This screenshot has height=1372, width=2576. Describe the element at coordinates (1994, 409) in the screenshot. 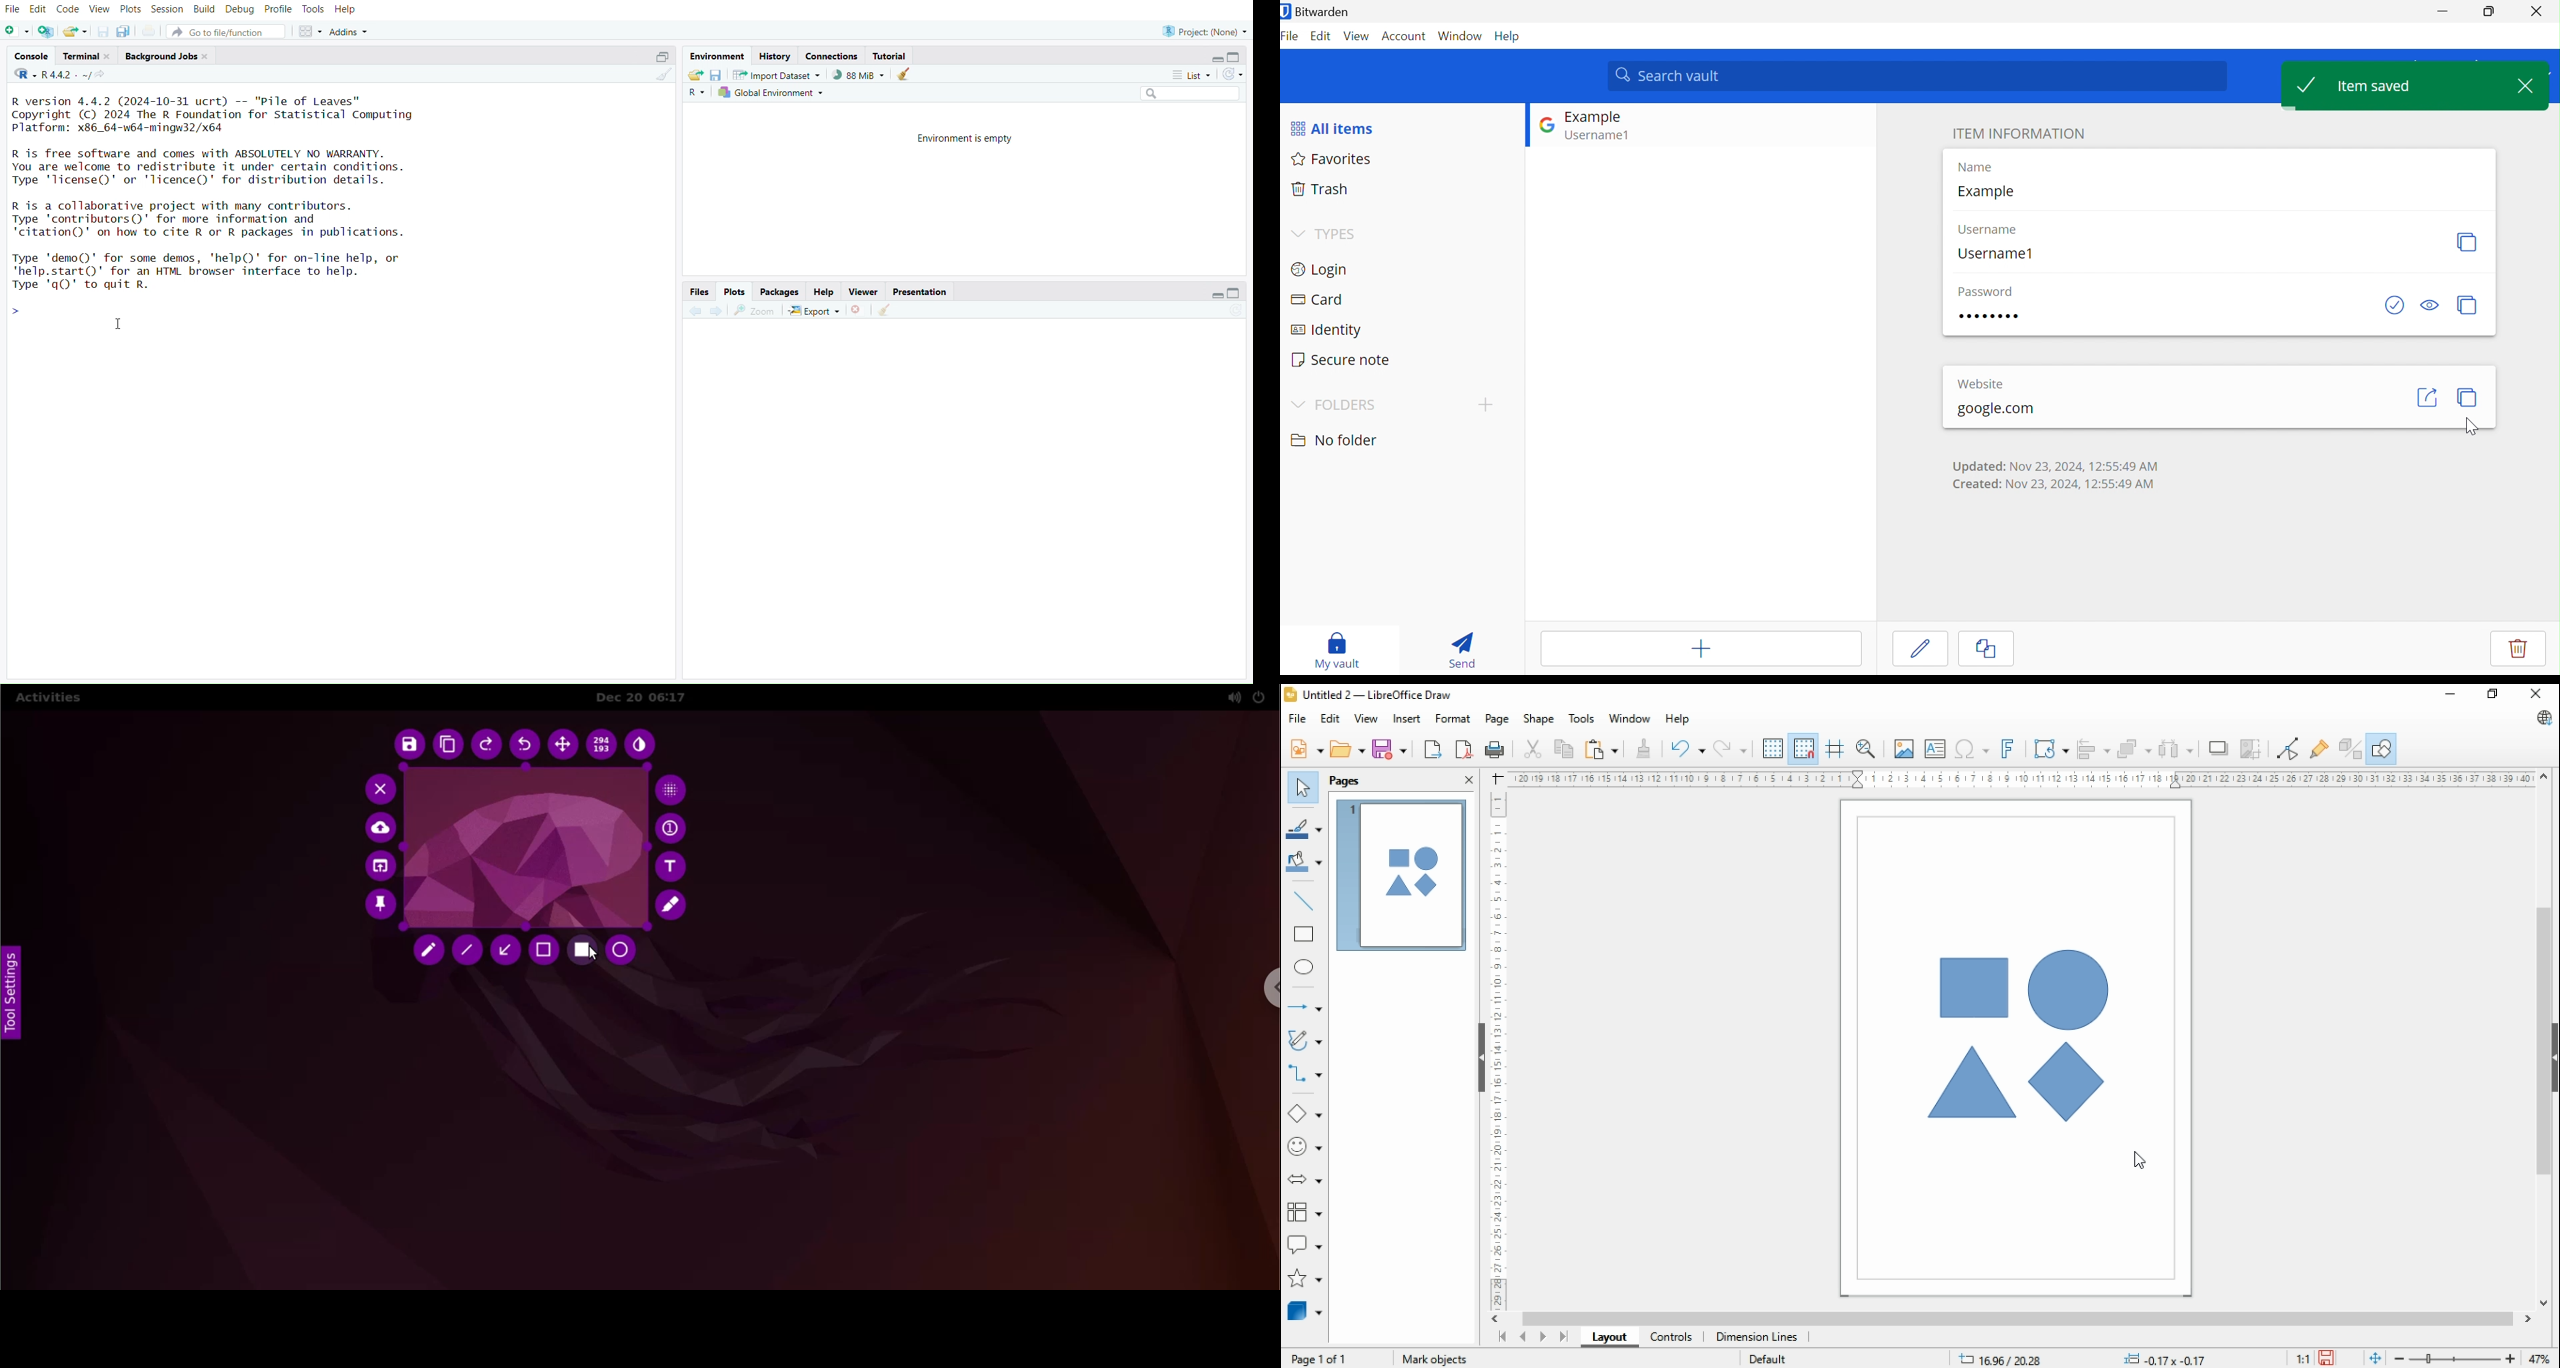

I see `google.com` at that location.